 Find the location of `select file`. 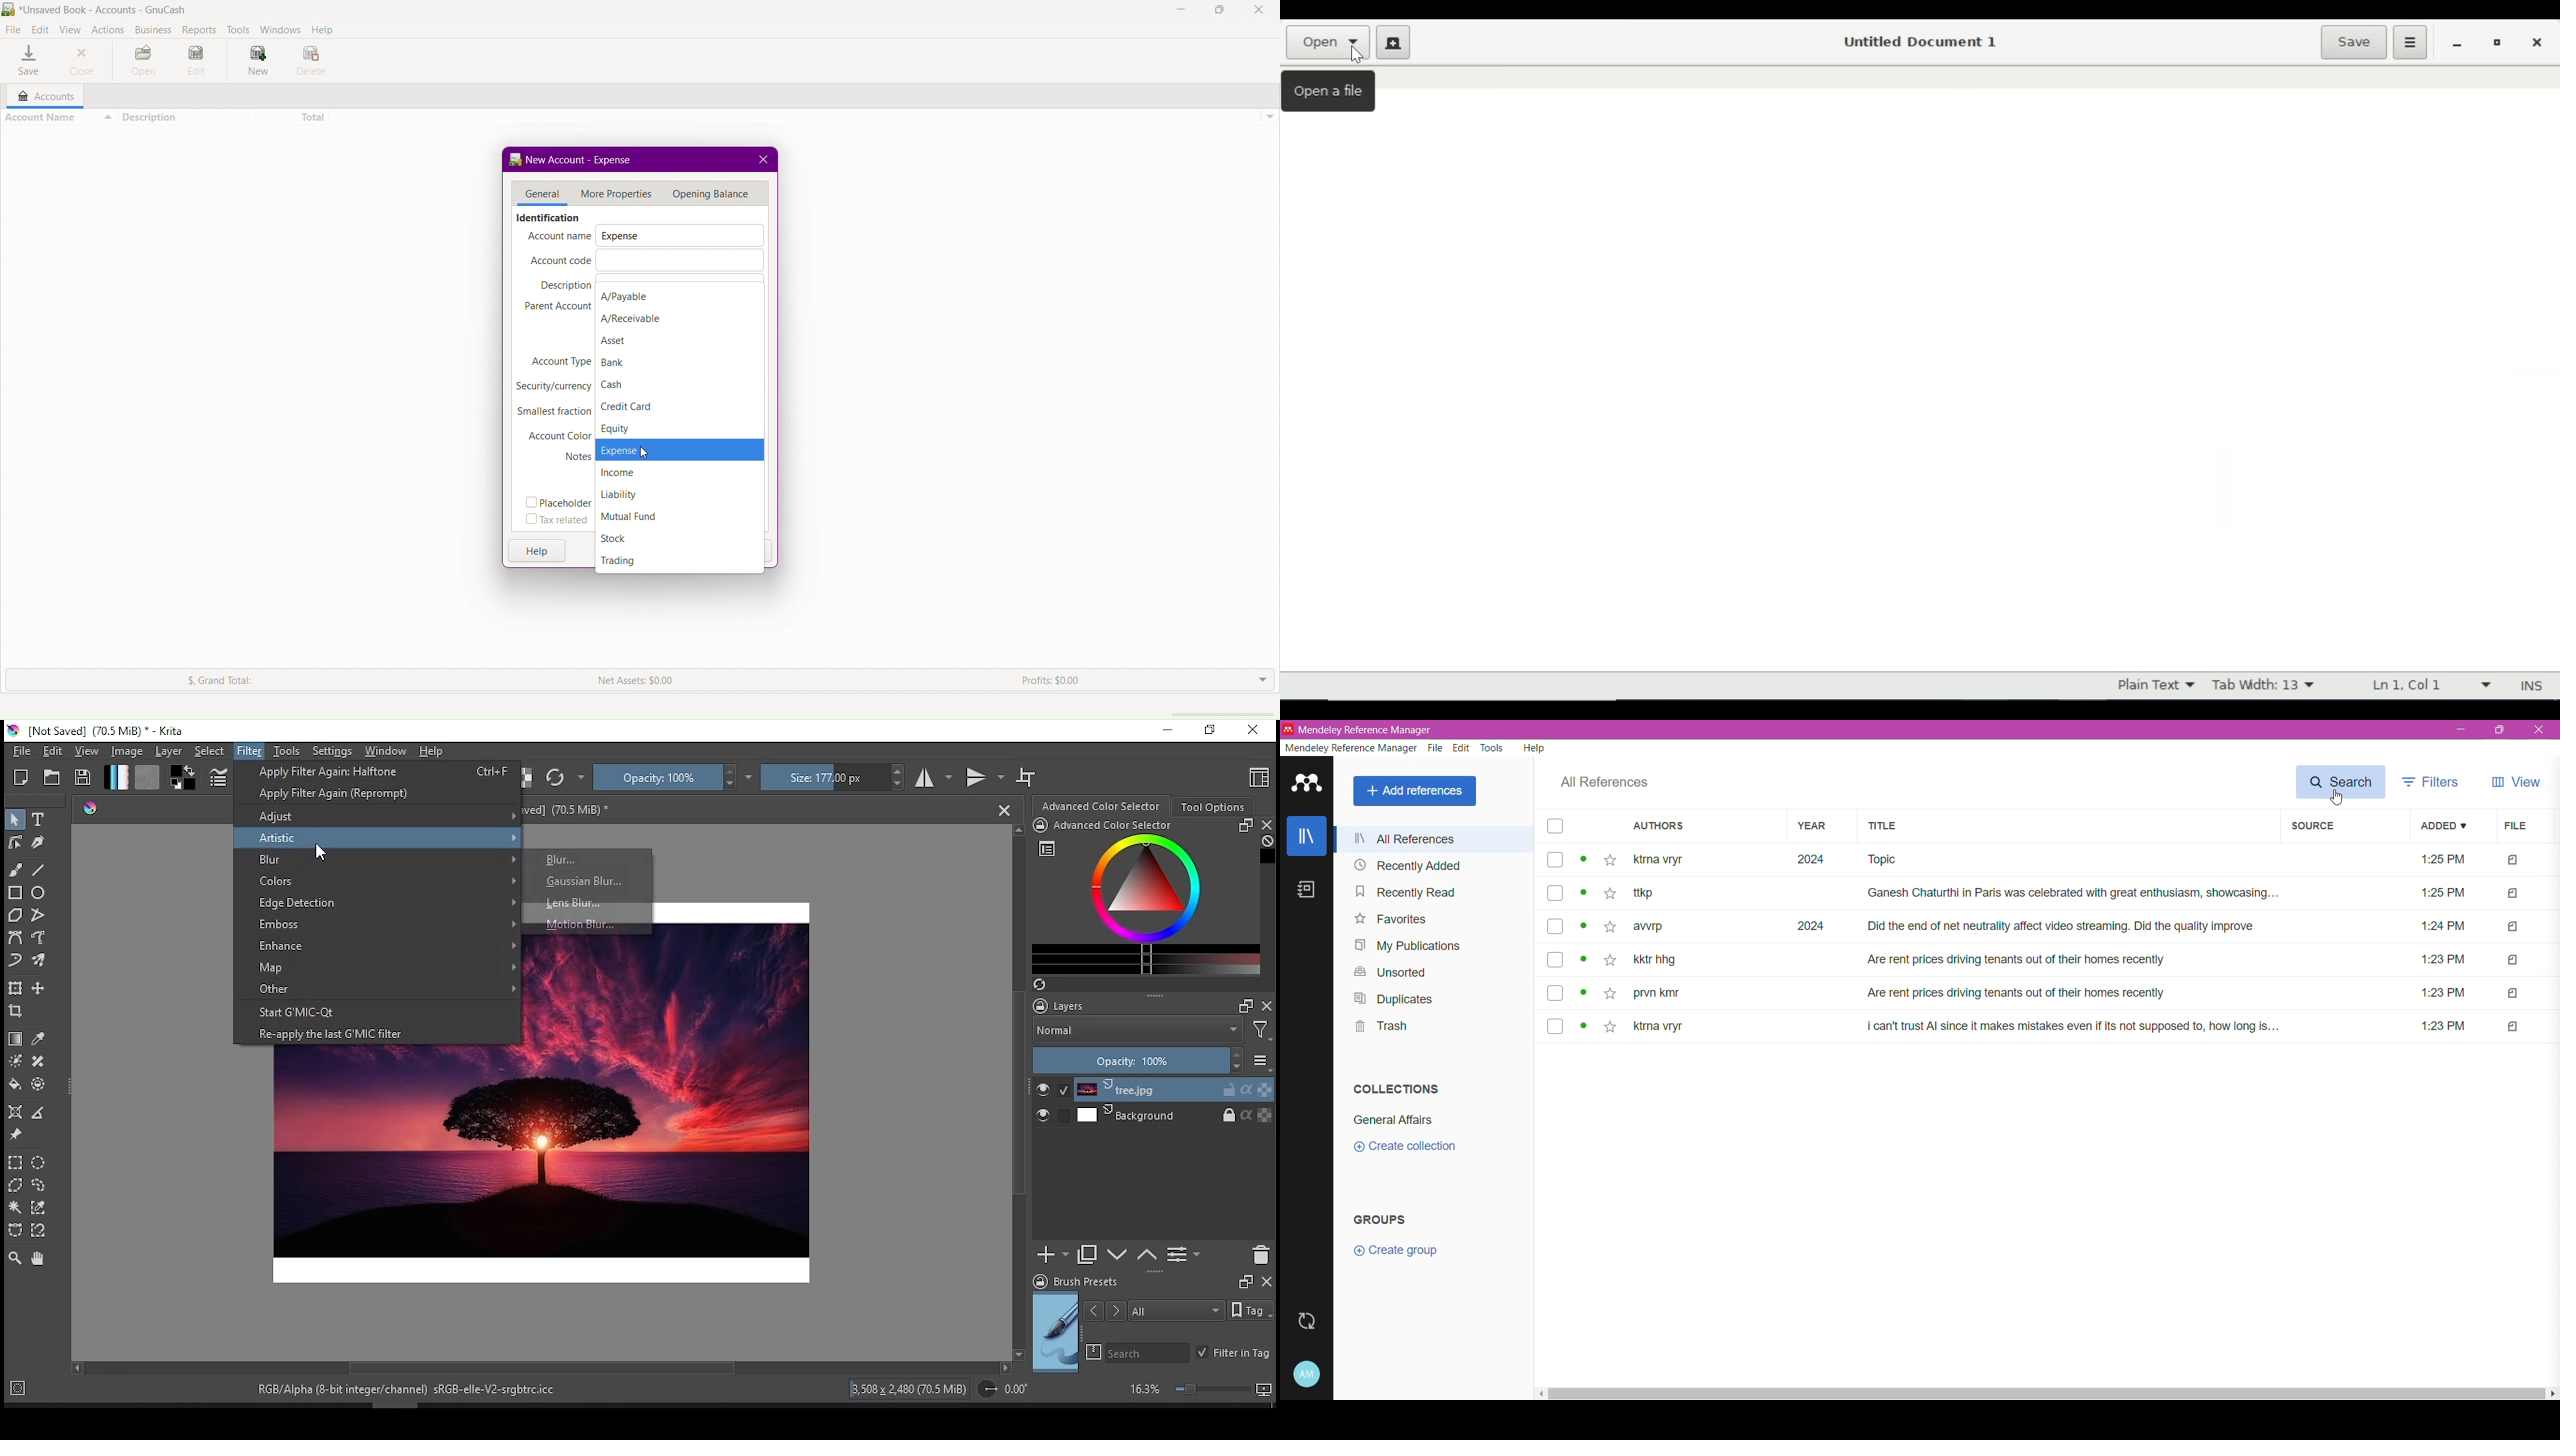

select file is located at coordinates (1552, 1027).